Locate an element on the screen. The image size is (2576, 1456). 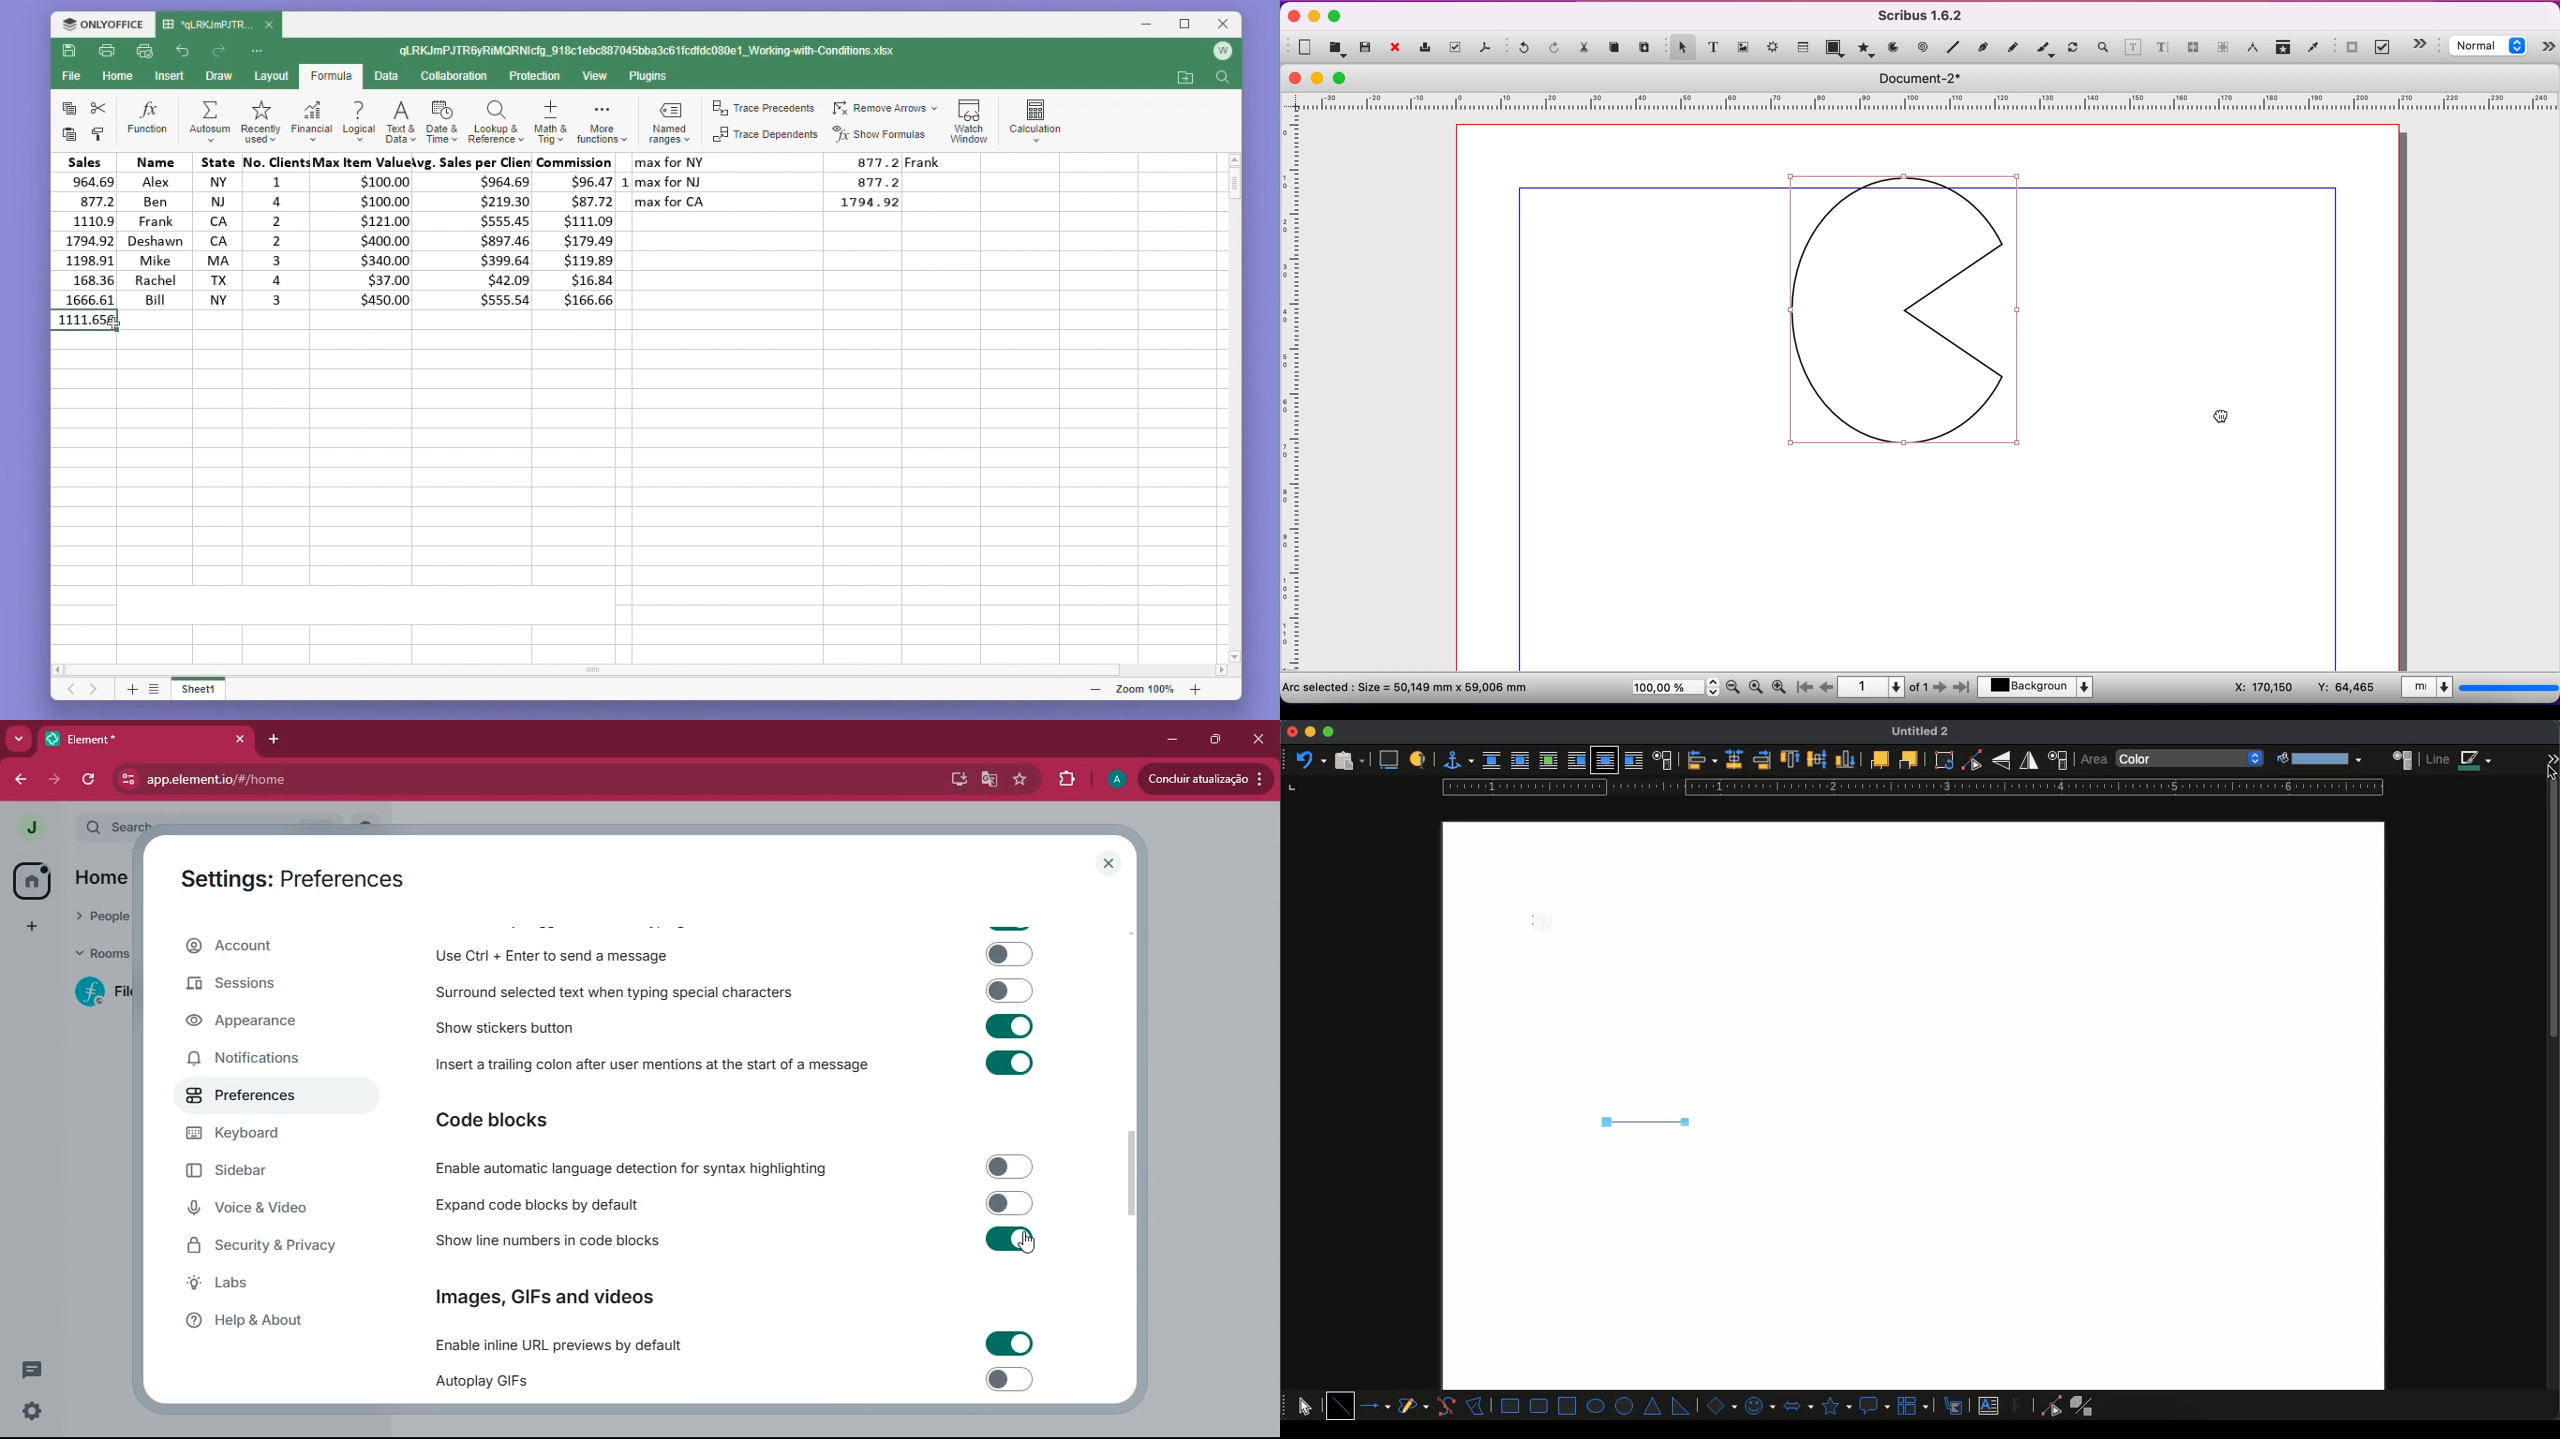
Add sheet is located at coordinates (130, 691).